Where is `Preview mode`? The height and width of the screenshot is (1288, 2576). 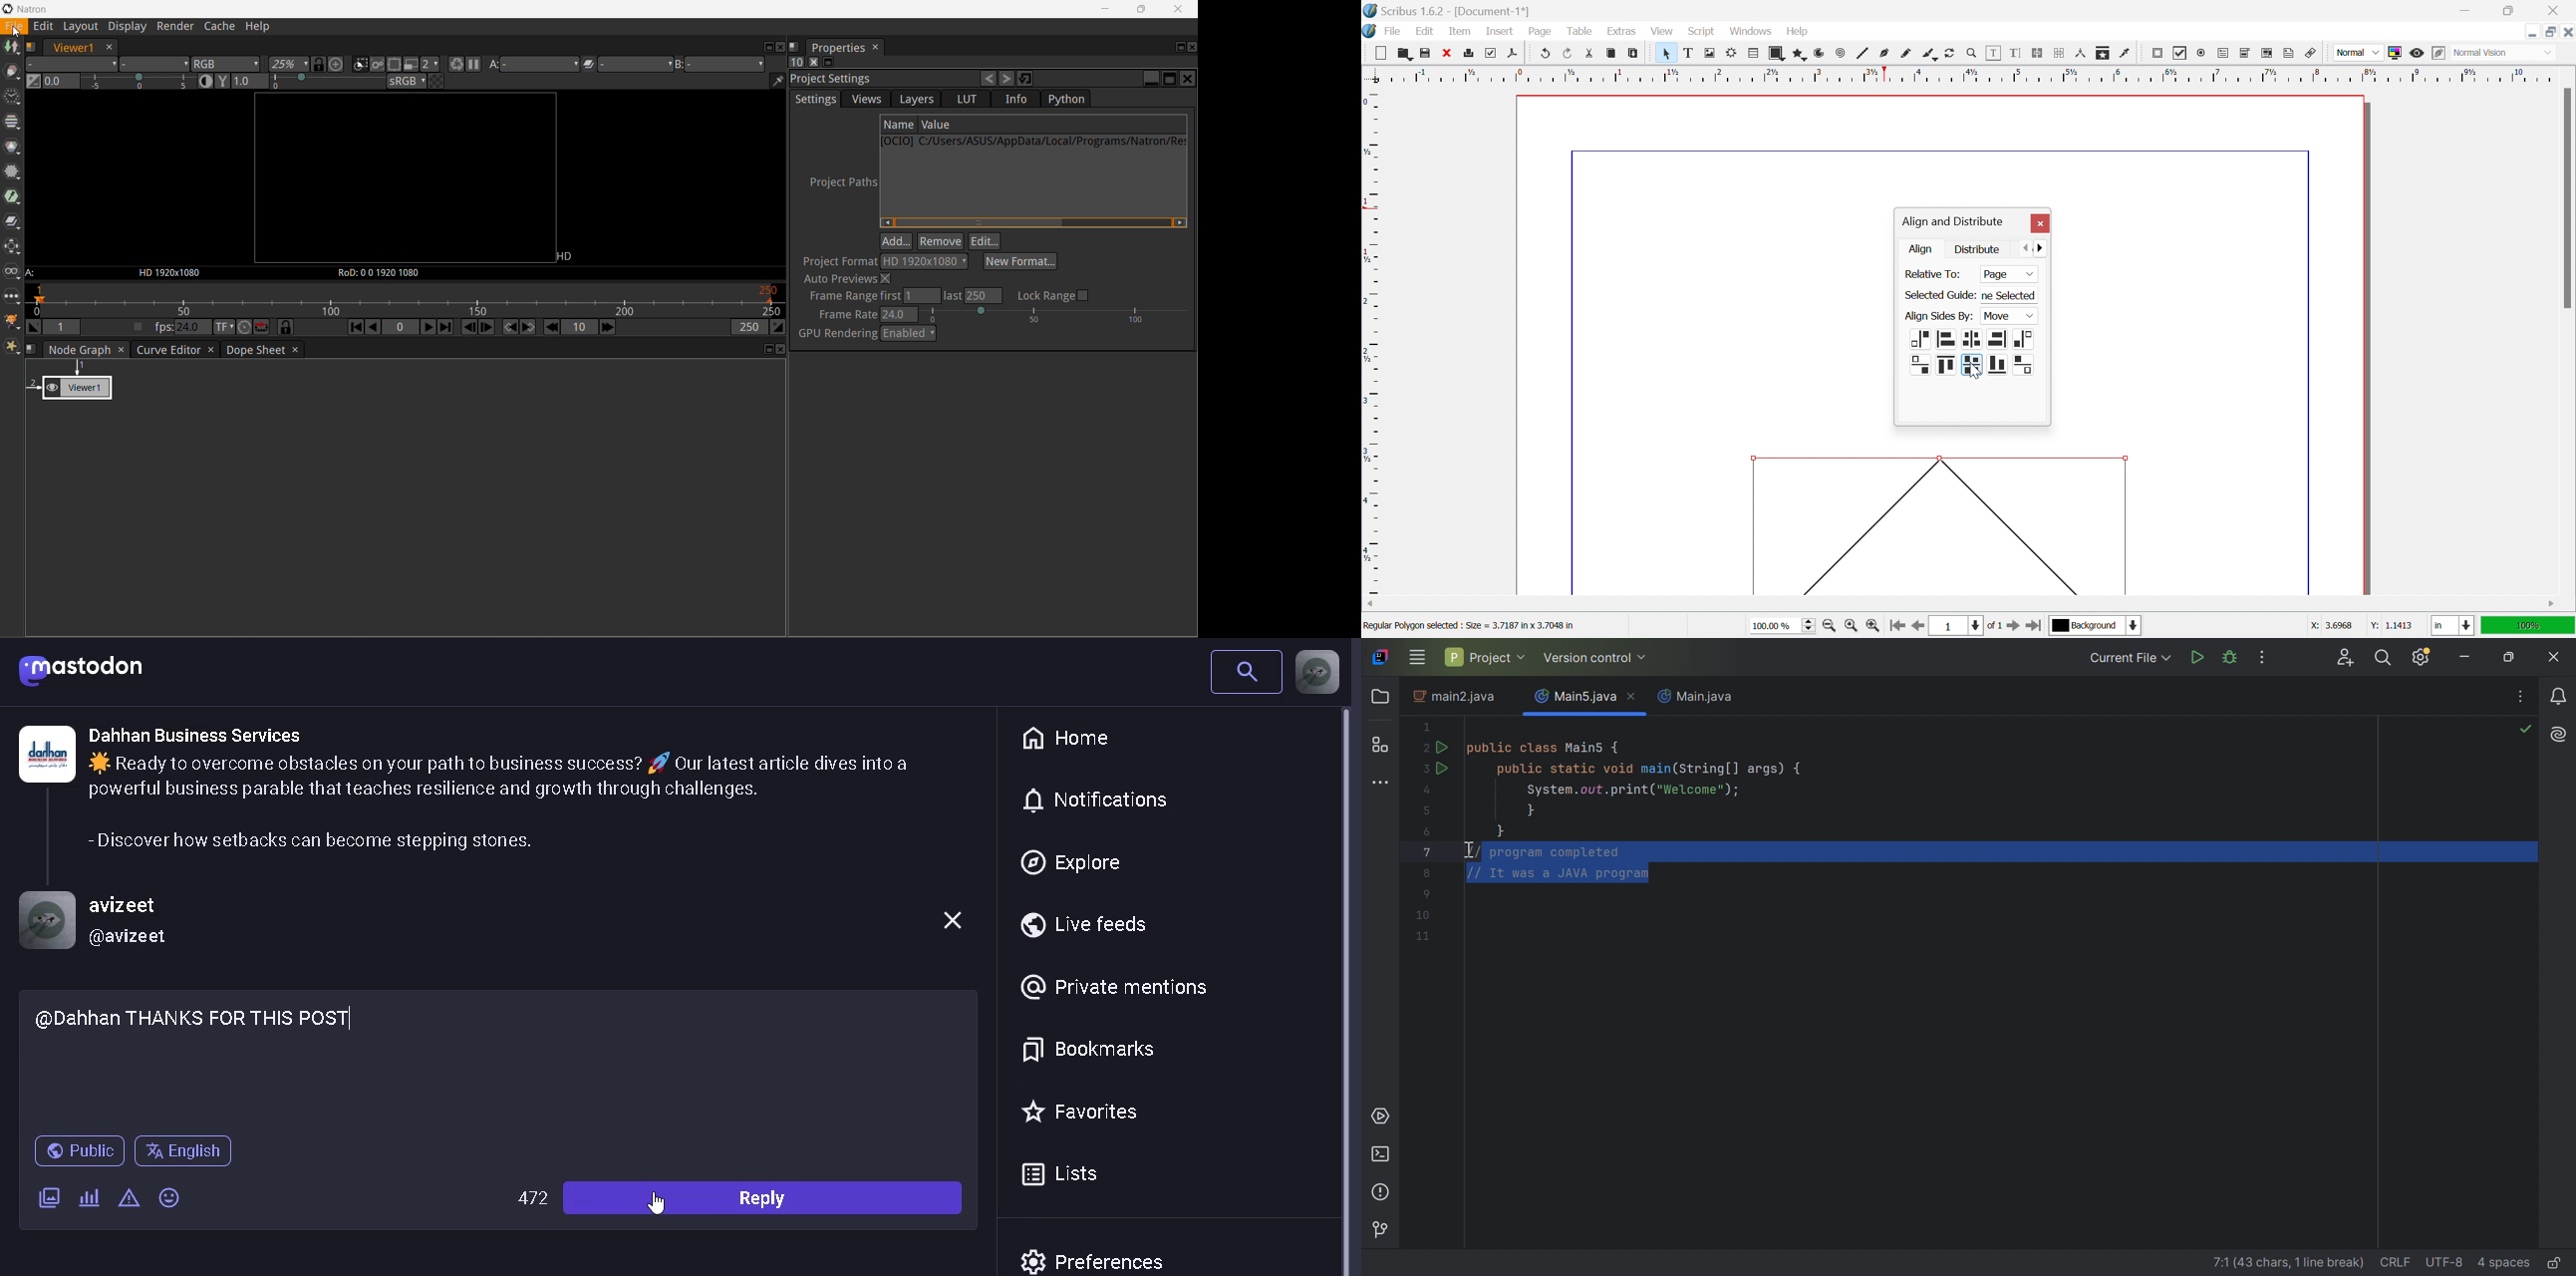
Preview mode is located at coordinates (2416, 53).